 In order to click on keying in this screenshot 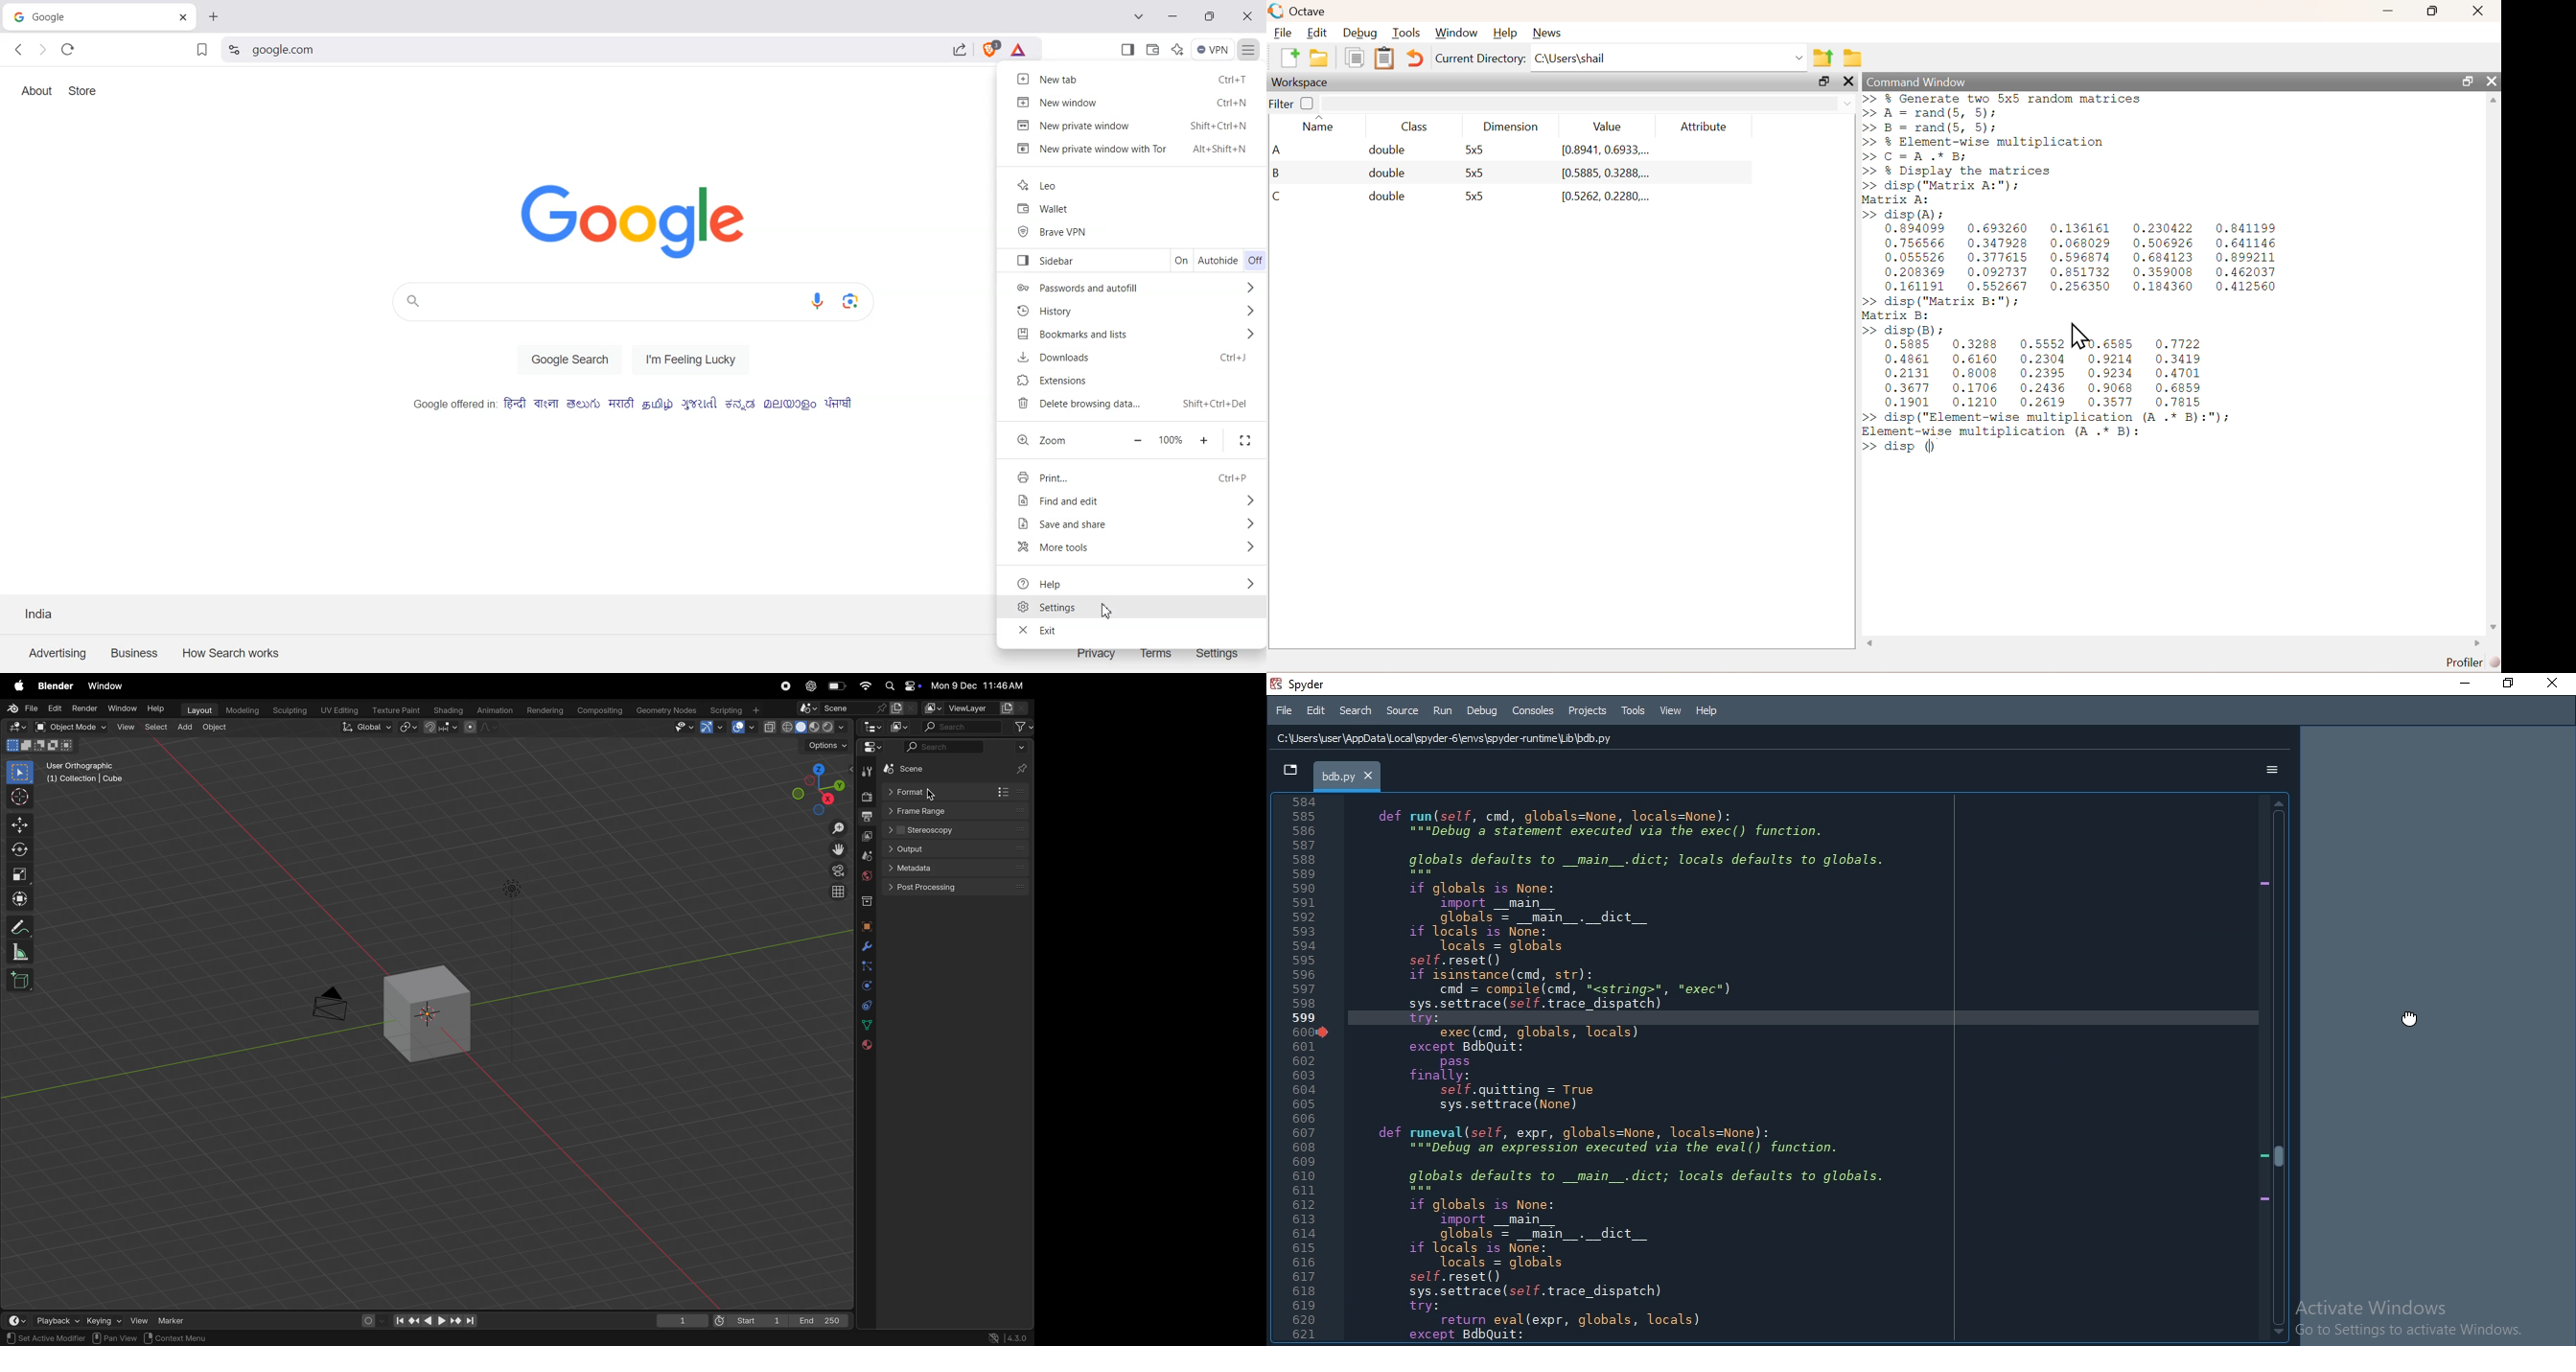, I will do `click(103, 1320)`.